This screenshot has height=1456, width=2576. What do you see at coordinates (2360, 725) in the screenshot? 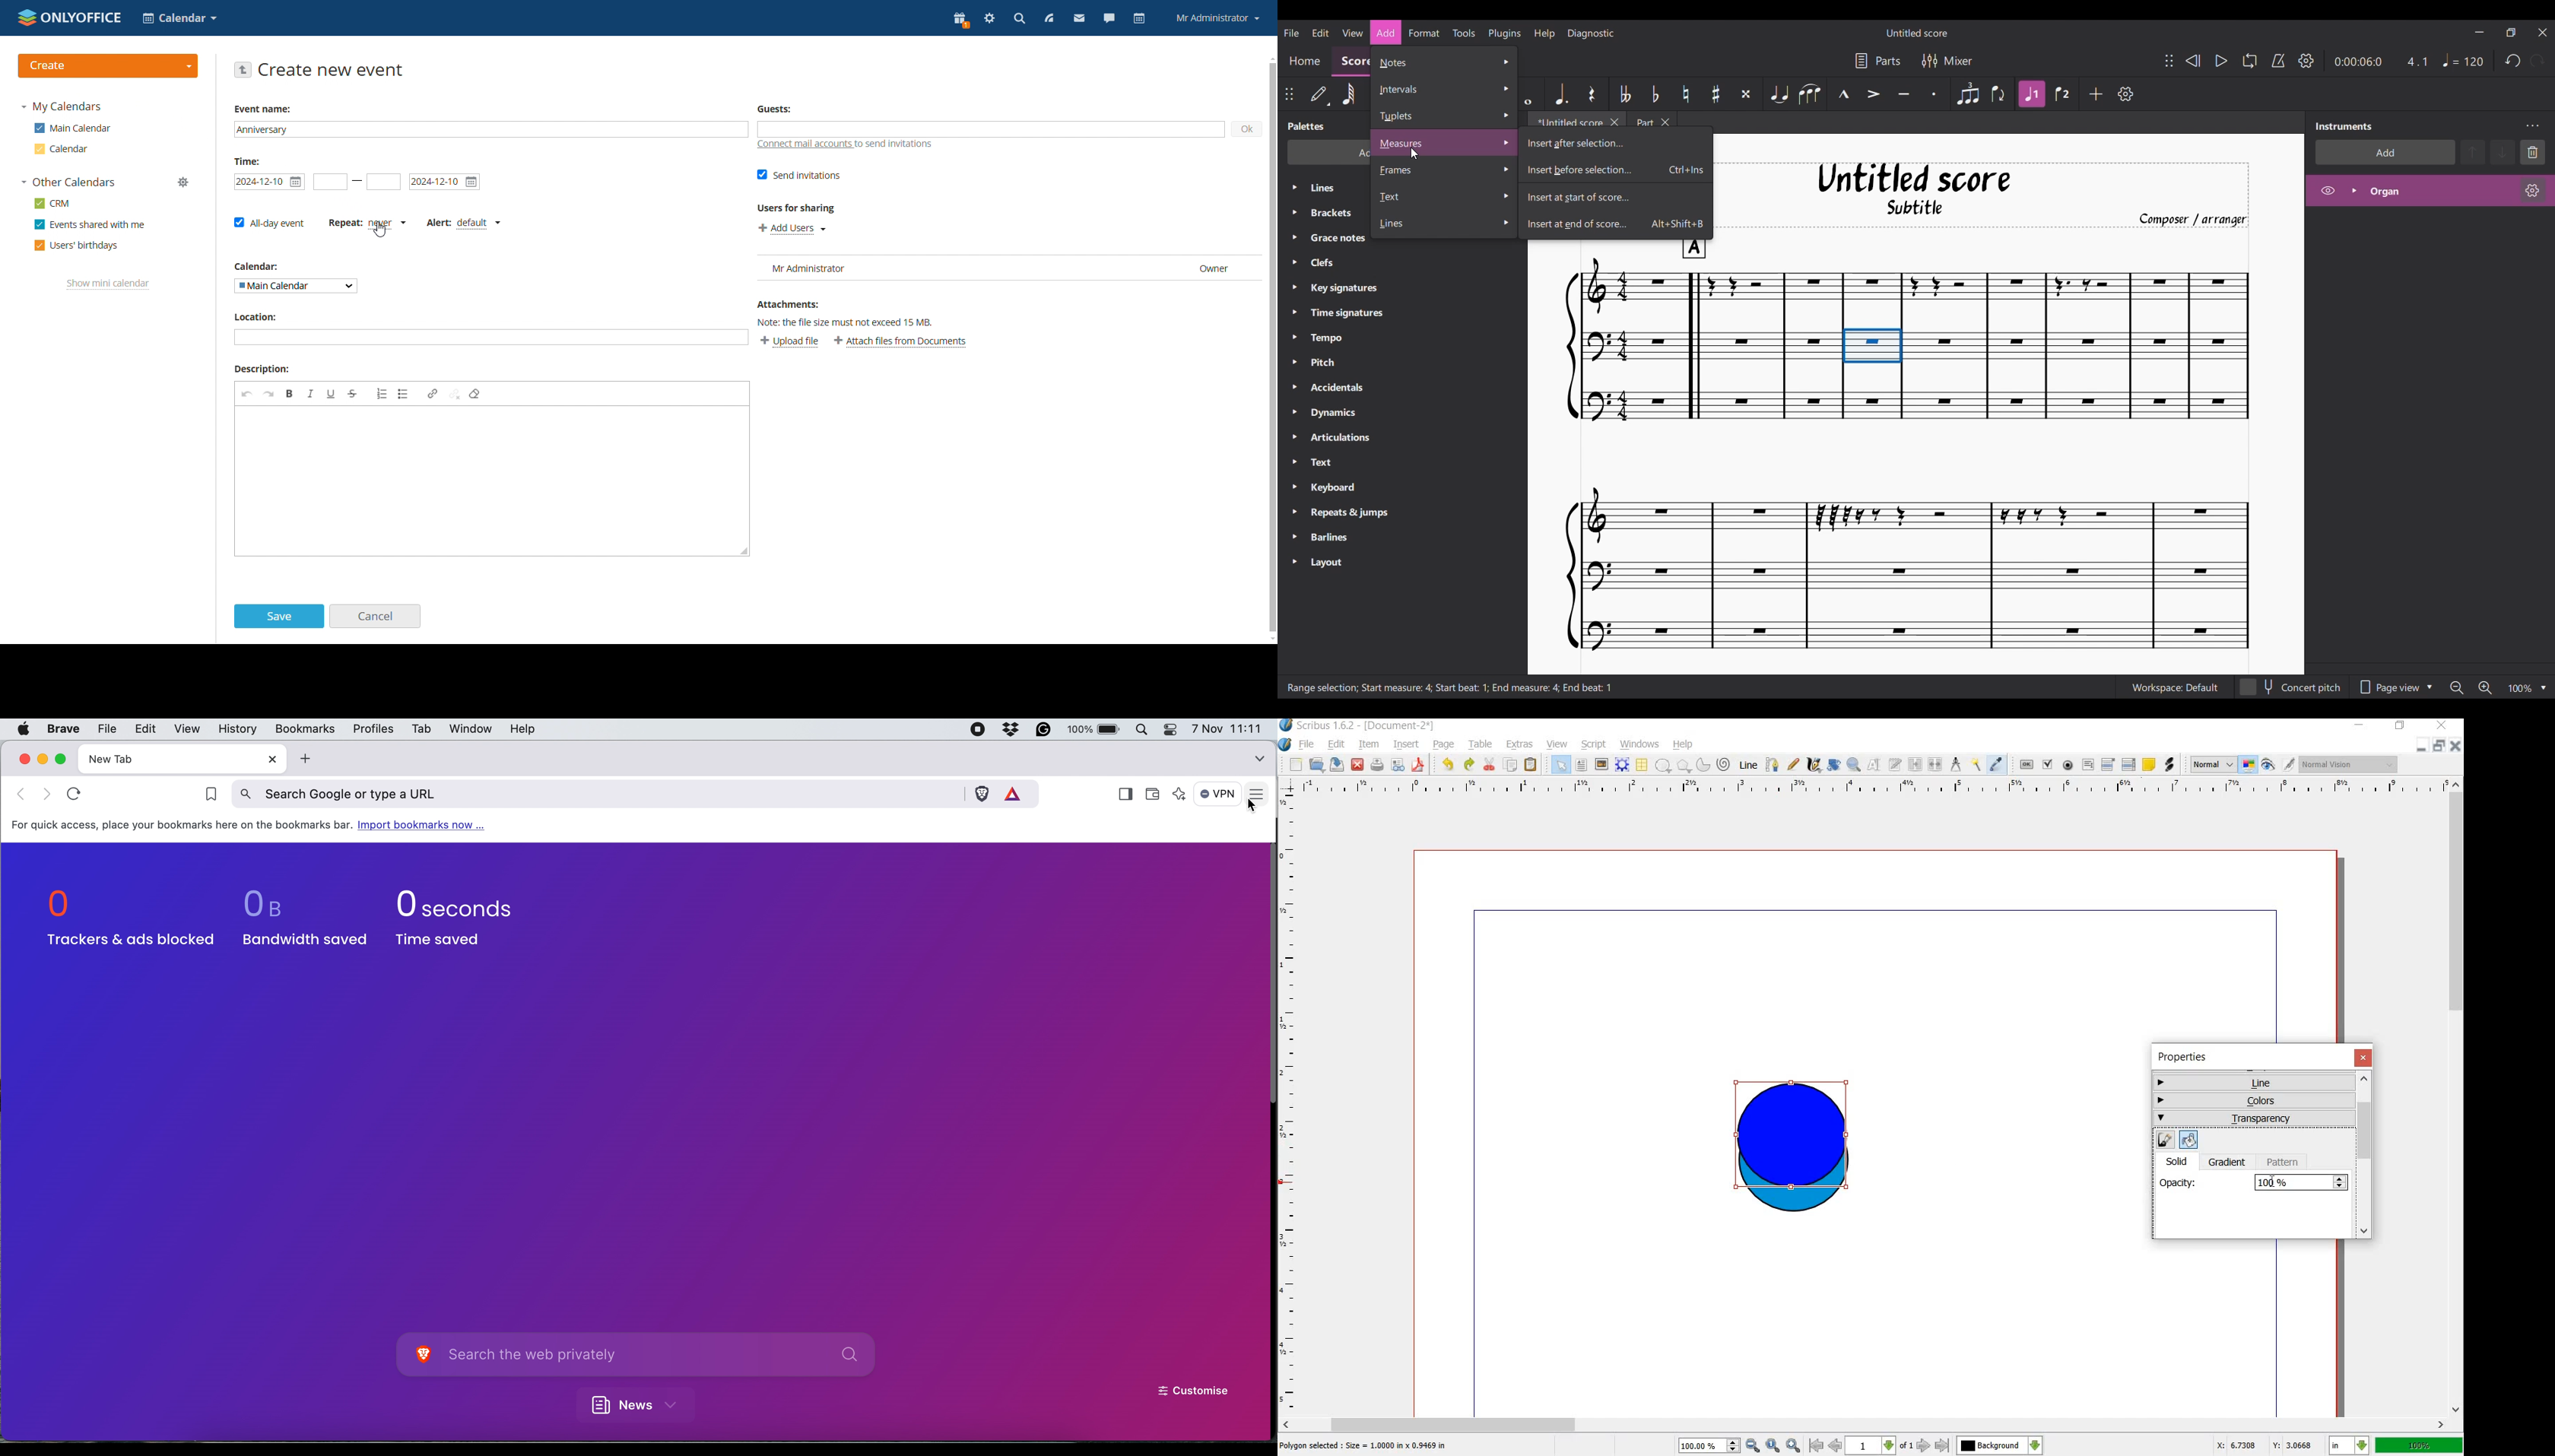
I see `minimize` at bounding box center [2360, 725].